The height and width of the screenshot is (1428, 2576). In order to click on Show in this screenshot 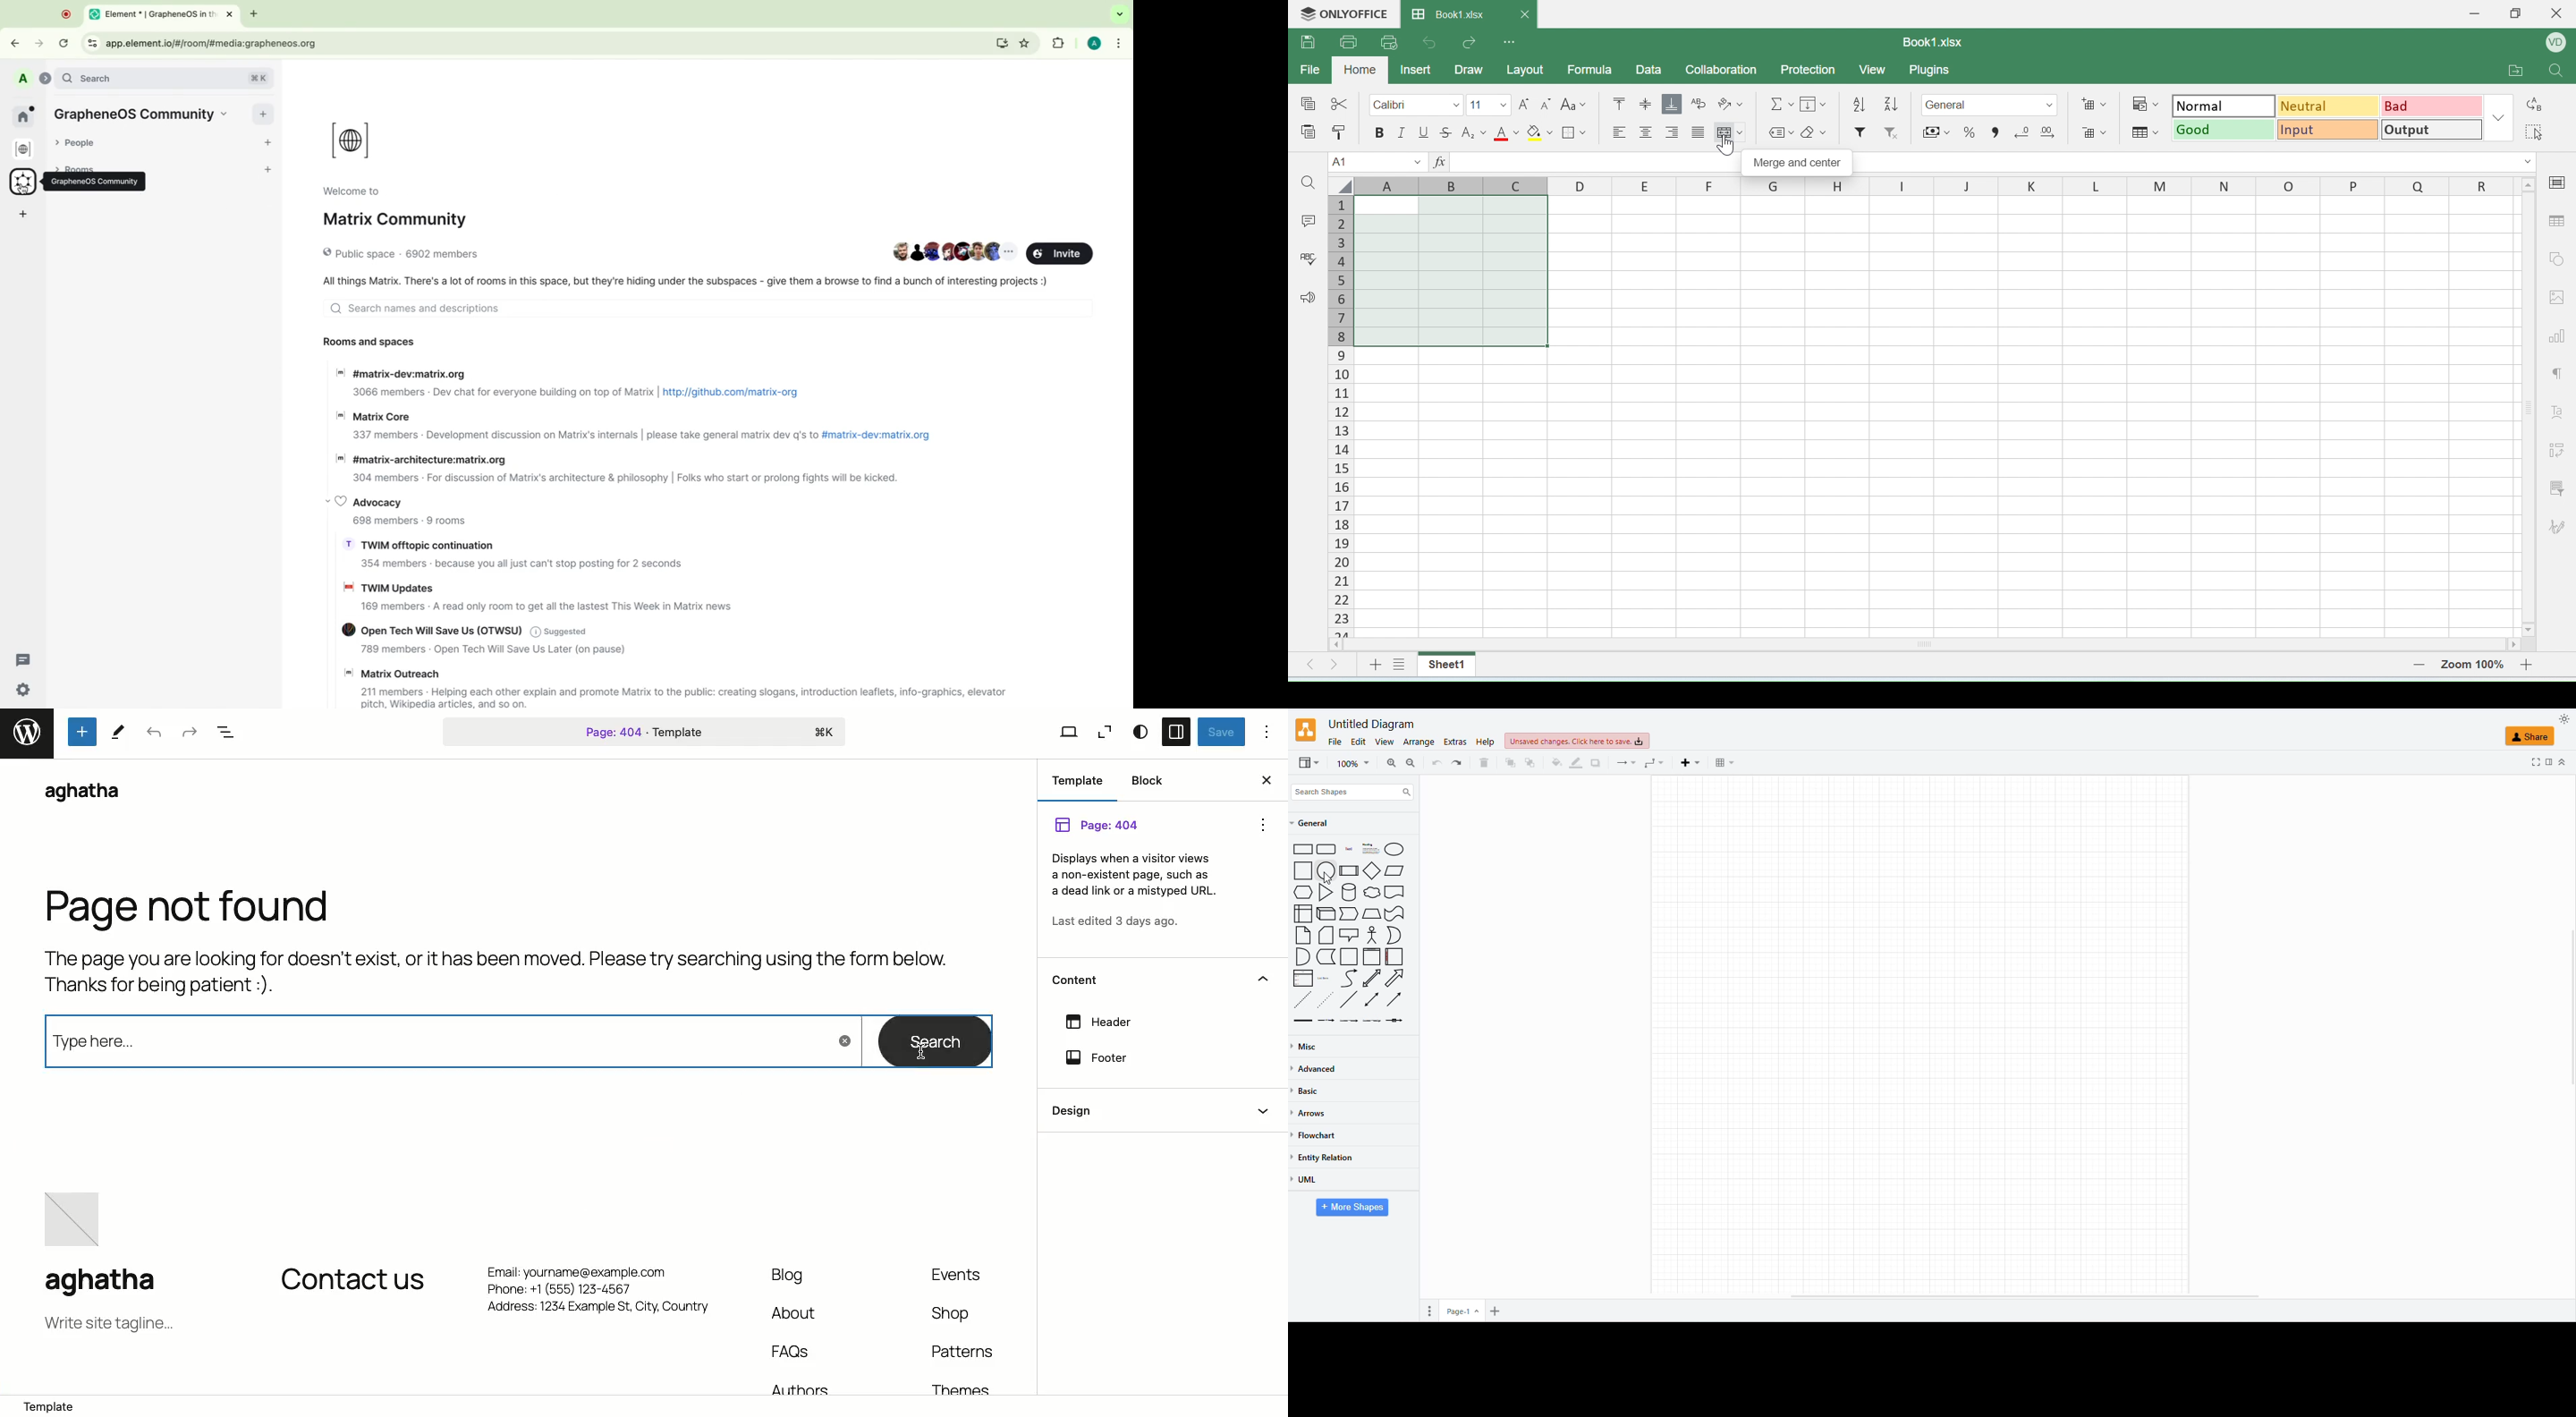, I will do `click(1258, 1112)`.